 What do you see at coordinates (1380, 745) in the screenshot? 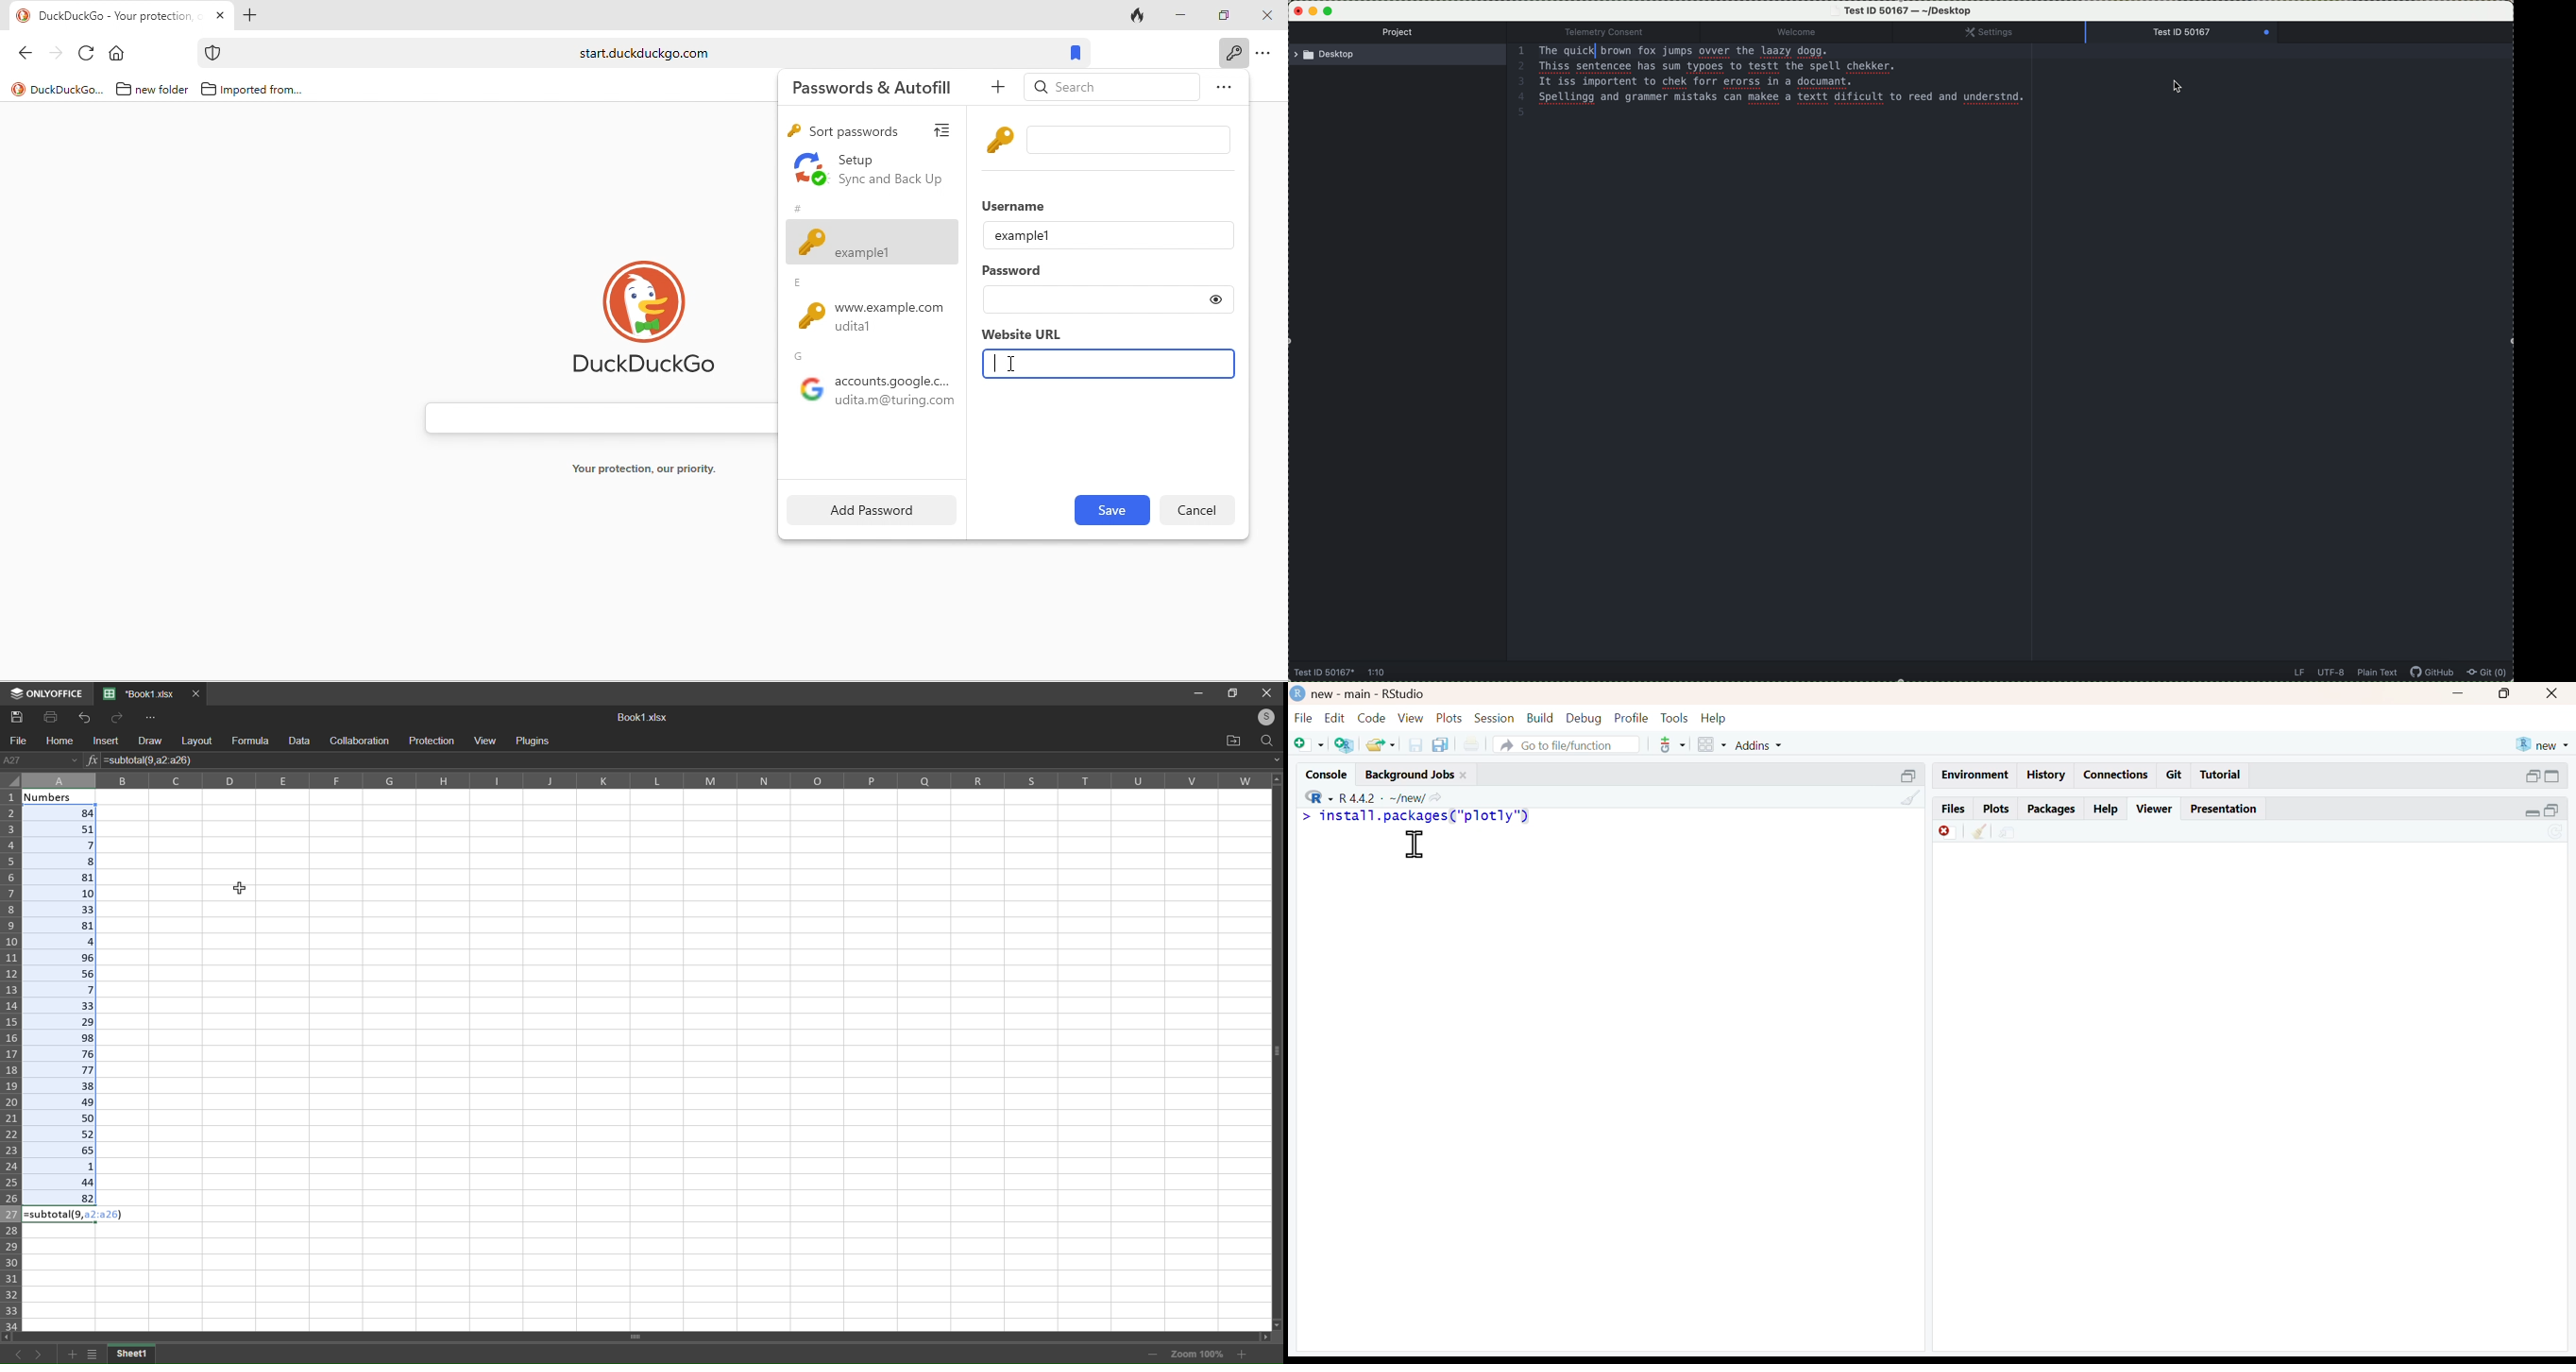
I see `open an existing file` at bounding box center [1380, 745].